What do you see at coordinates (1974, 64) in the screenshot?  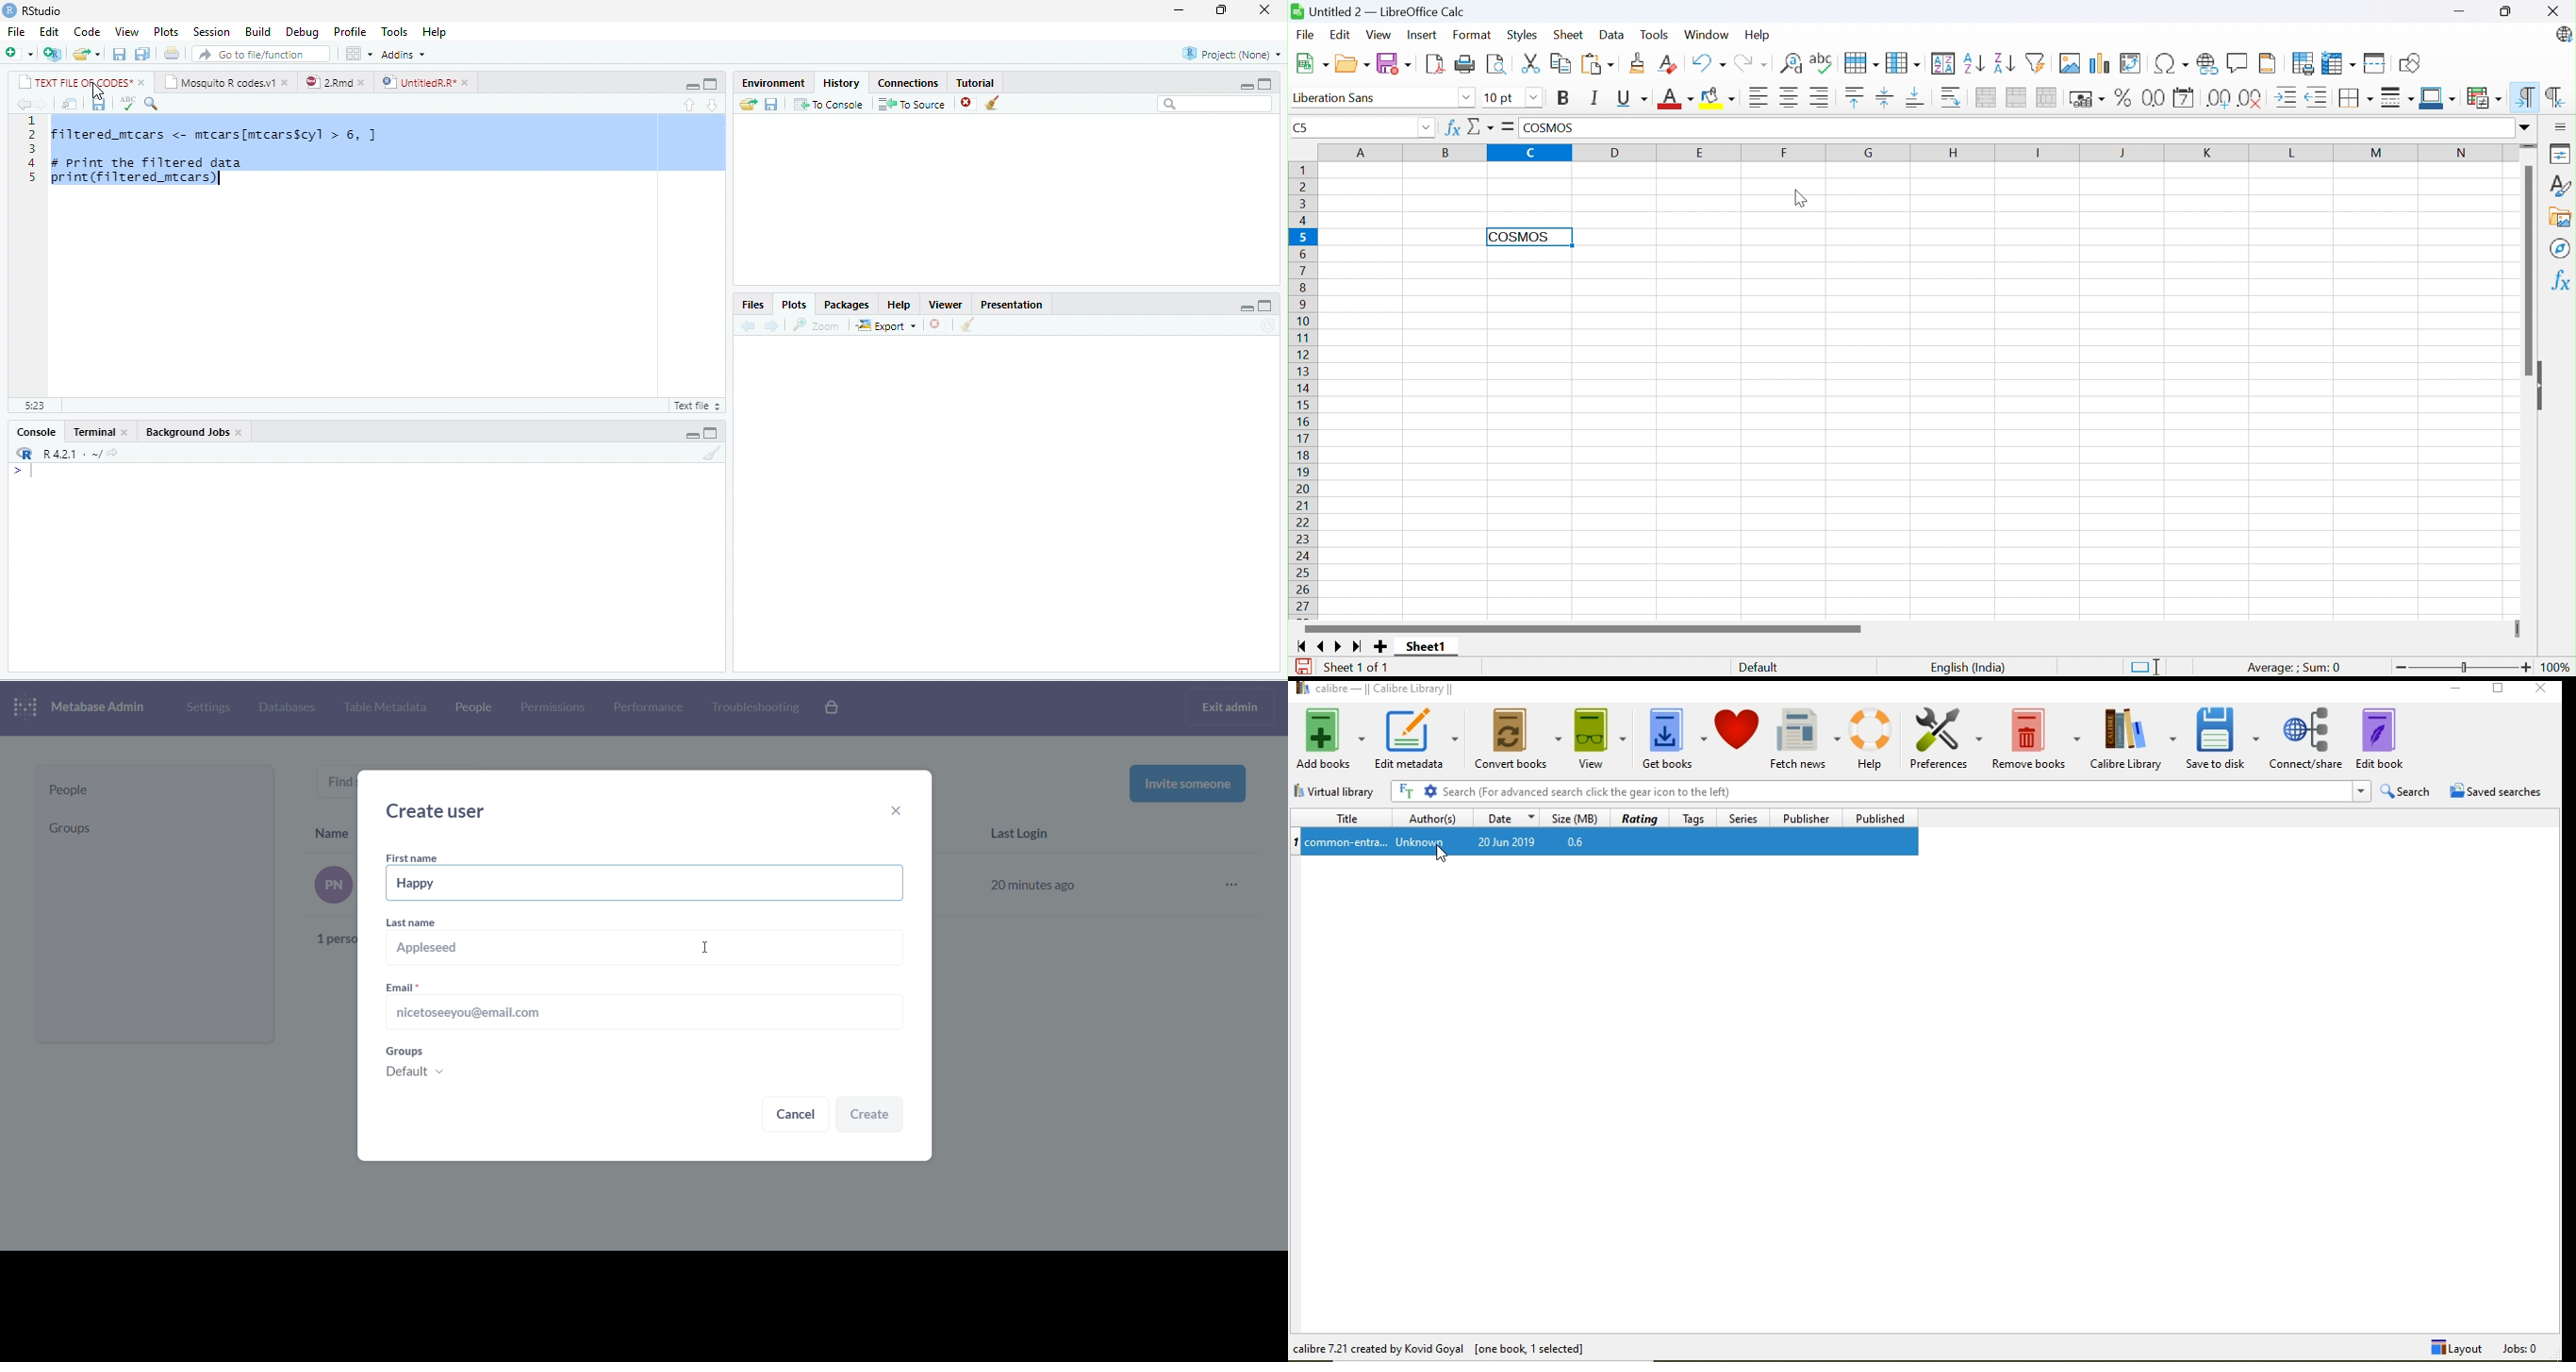 I see `Sort ascending` at bounding box center [1974, 64].